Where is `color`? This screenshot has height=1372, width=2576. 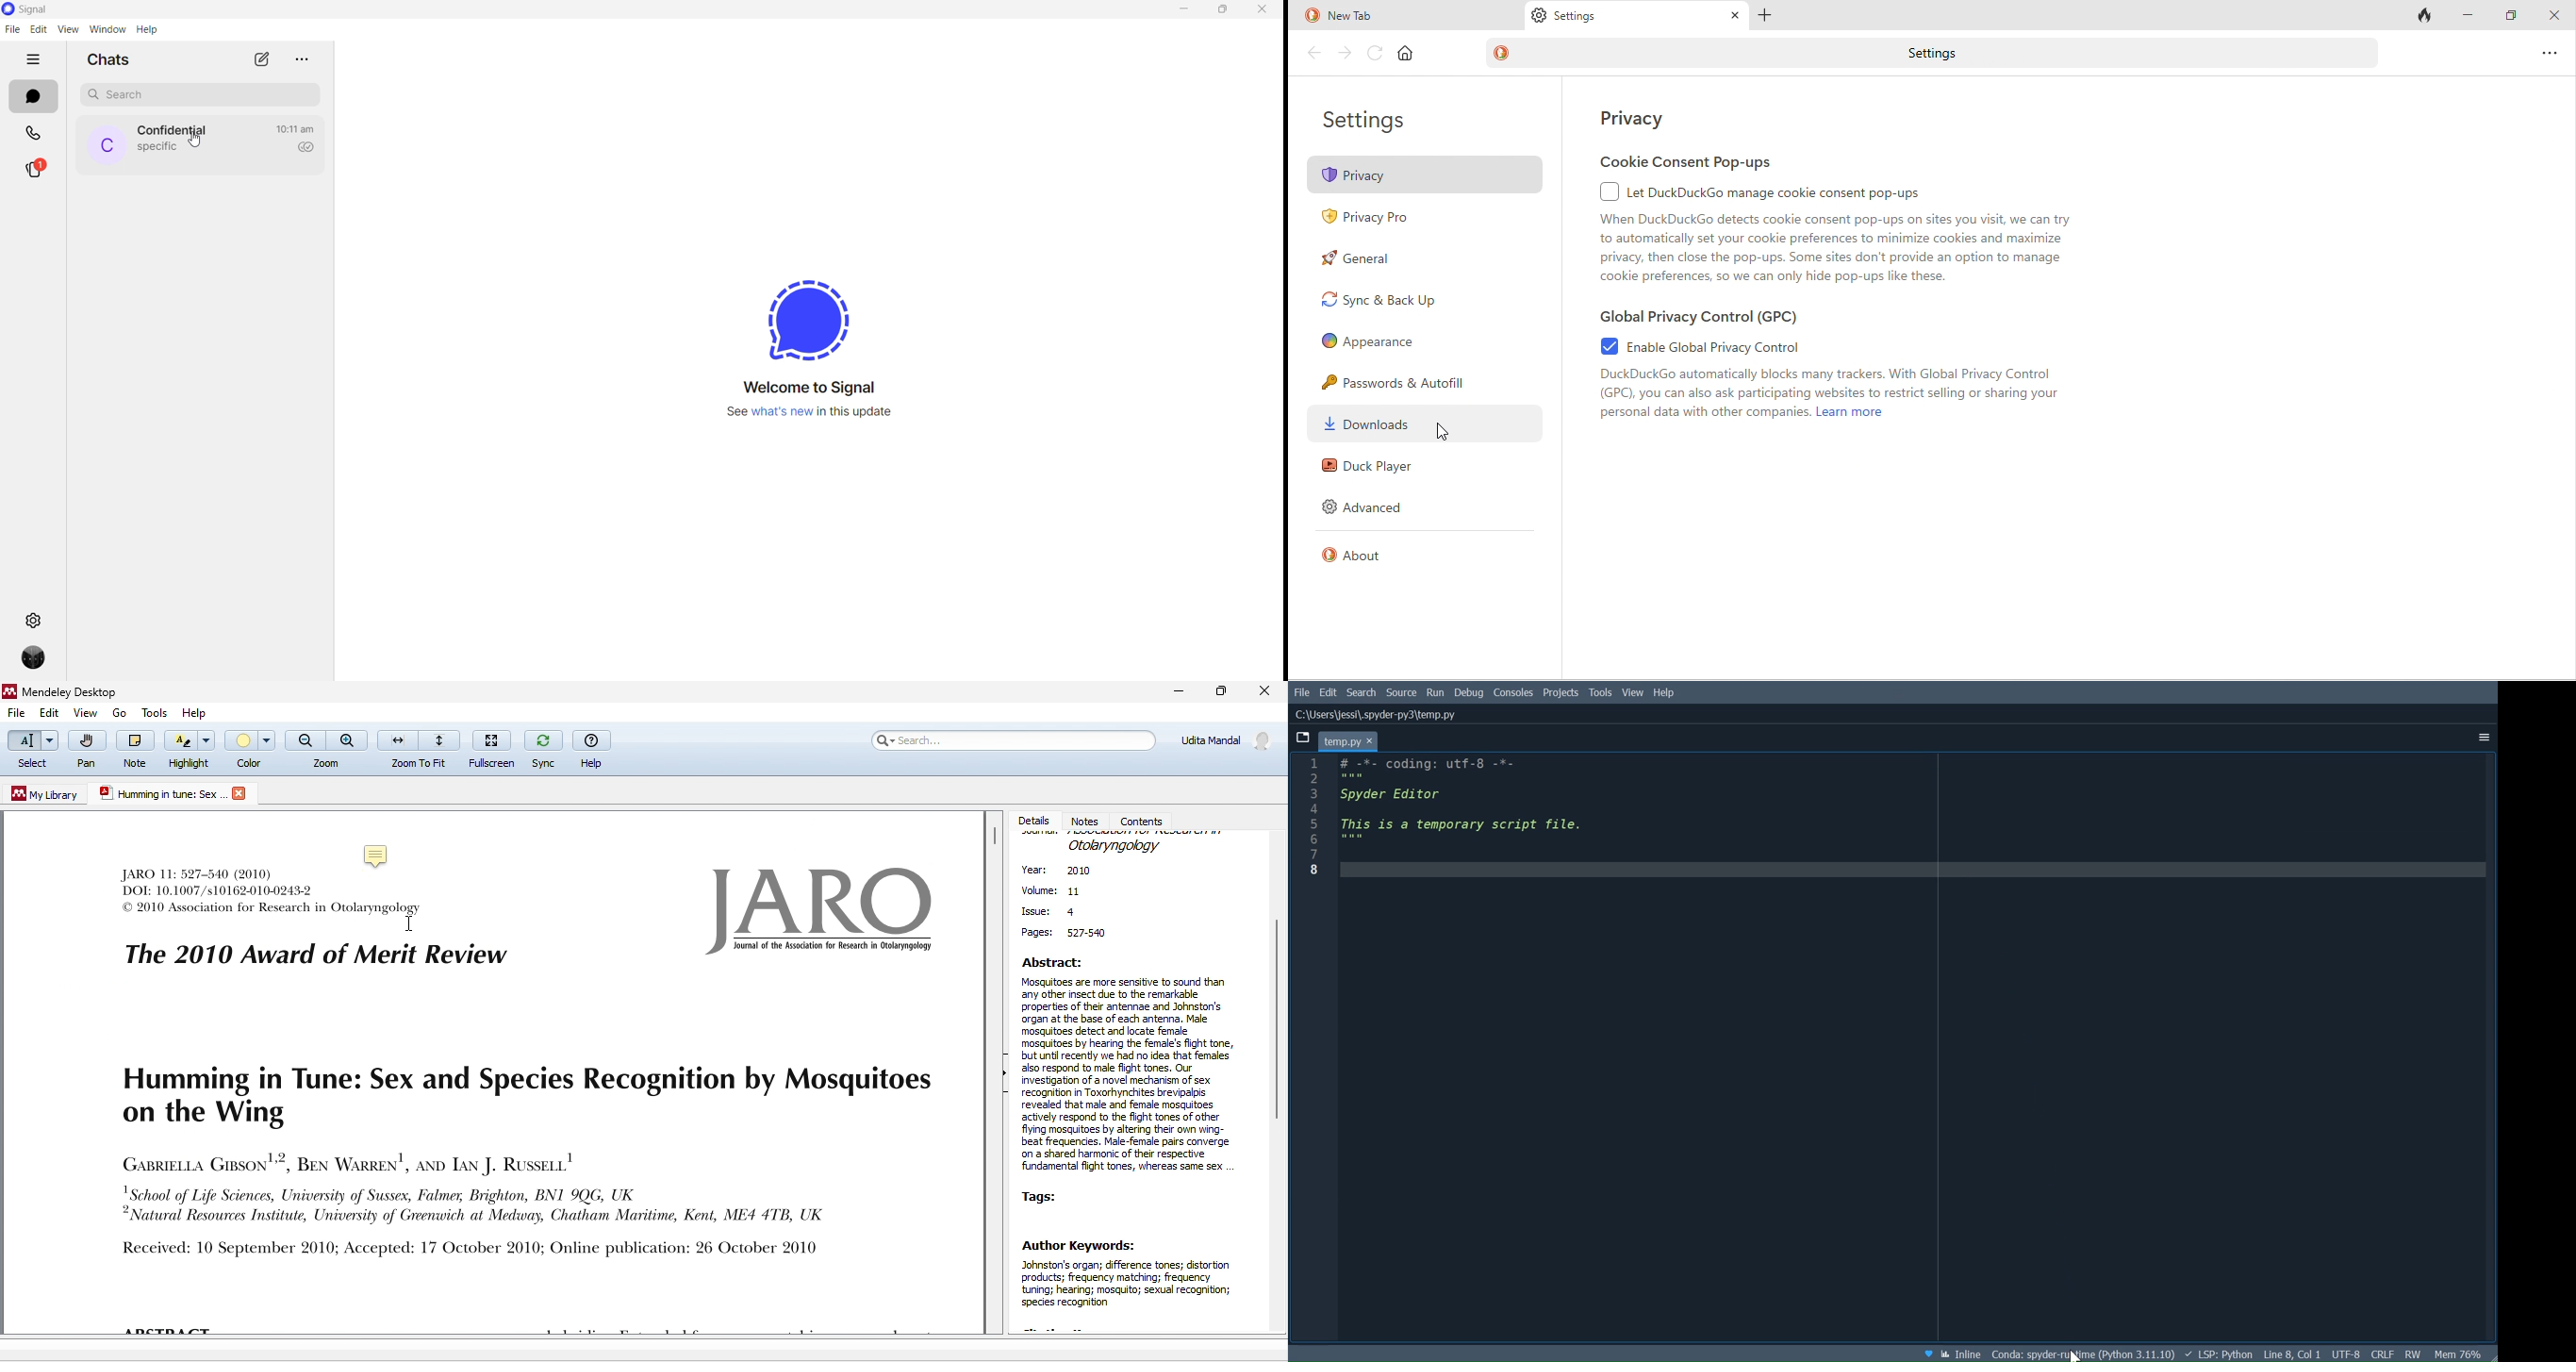 color is located at coordinates (251, 747).